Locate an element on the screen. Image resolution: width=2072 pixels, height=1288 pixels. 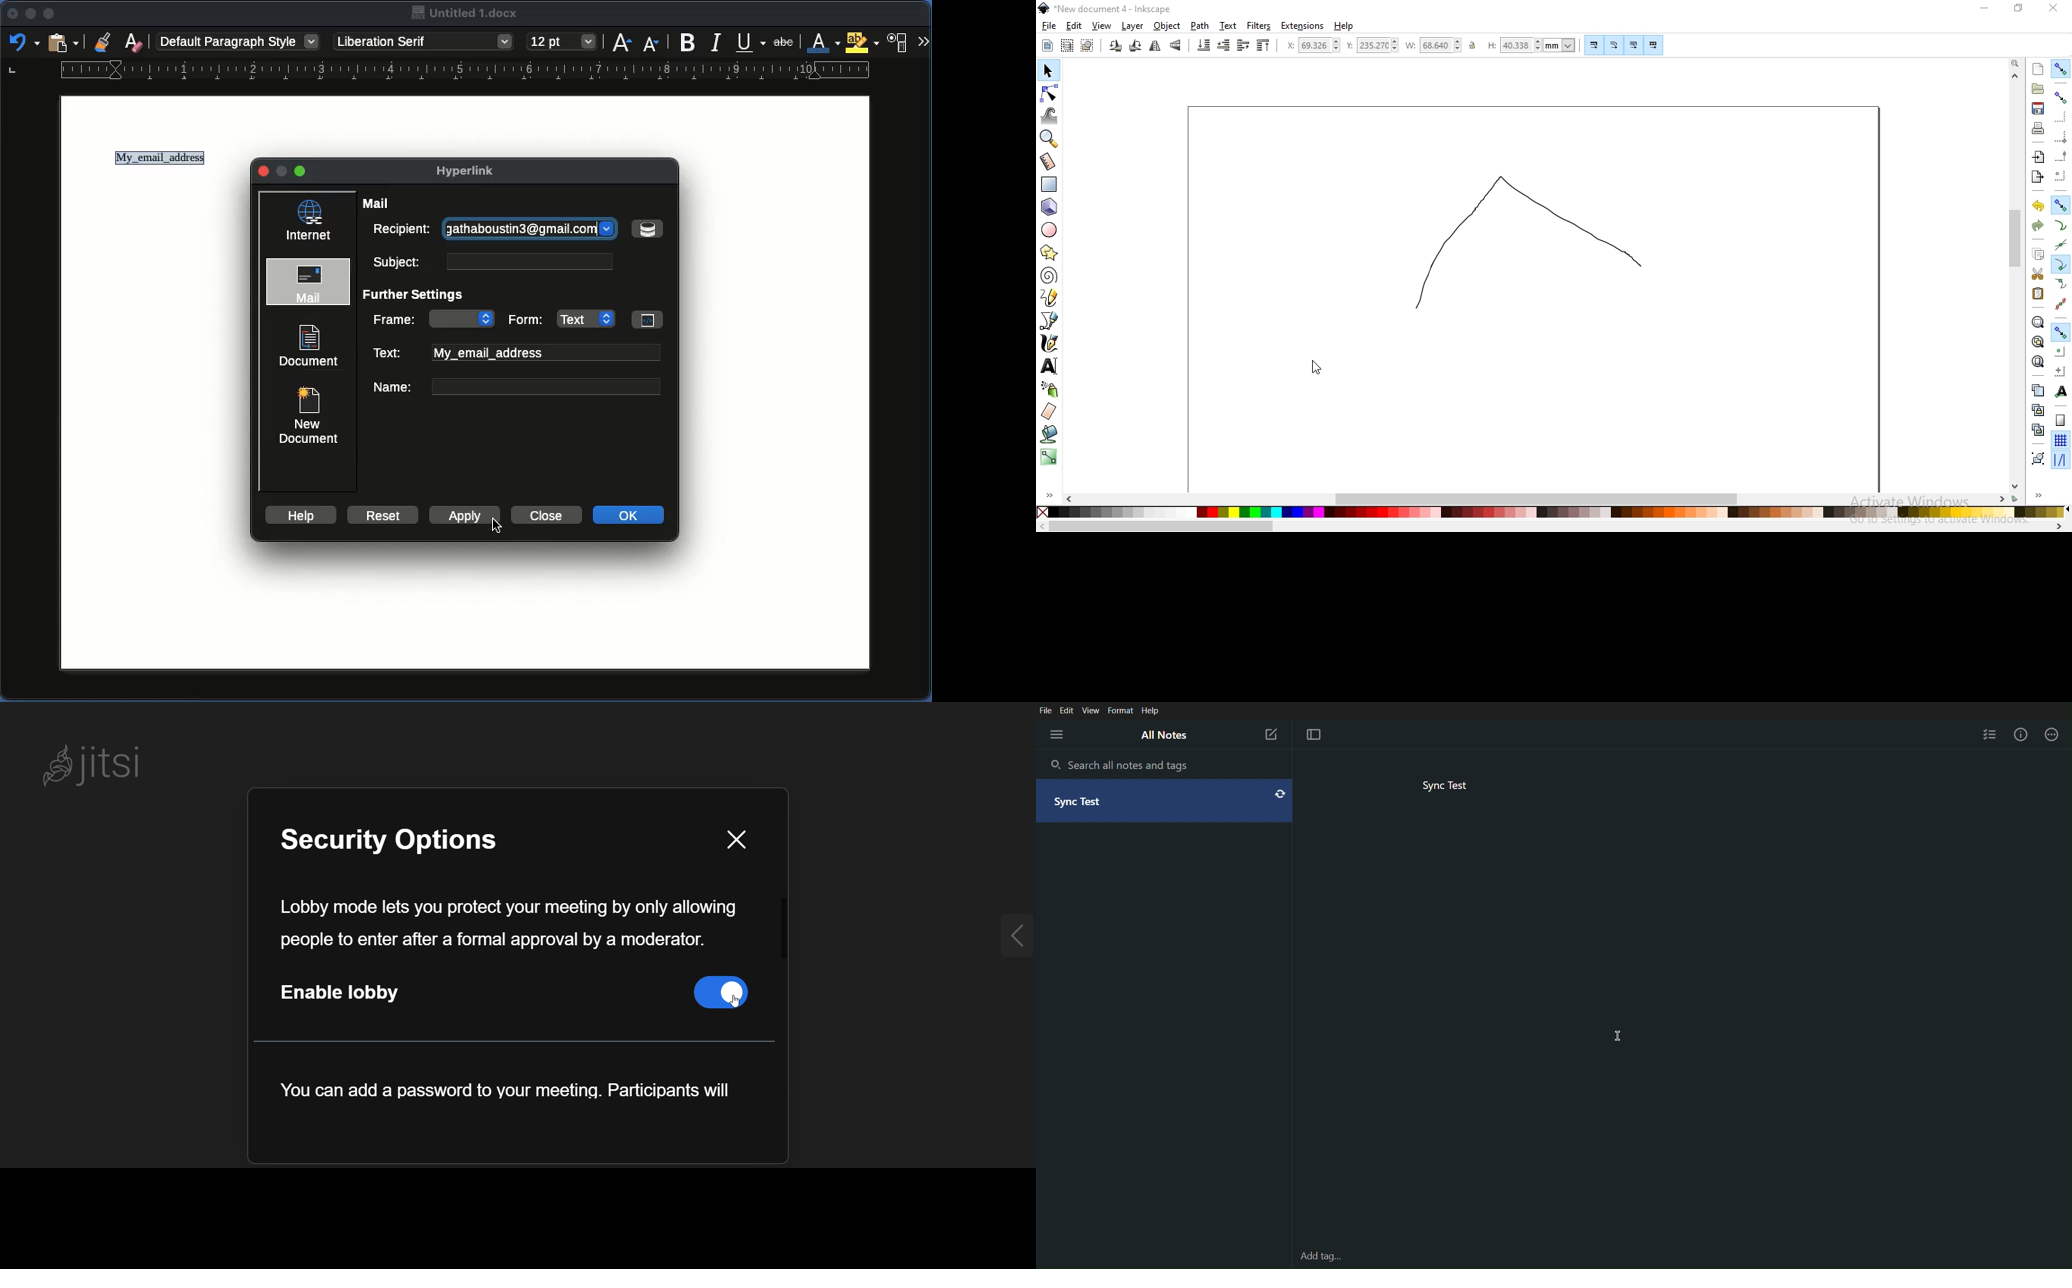
select all objects or all nodes is located at coordinates (1047, 46).